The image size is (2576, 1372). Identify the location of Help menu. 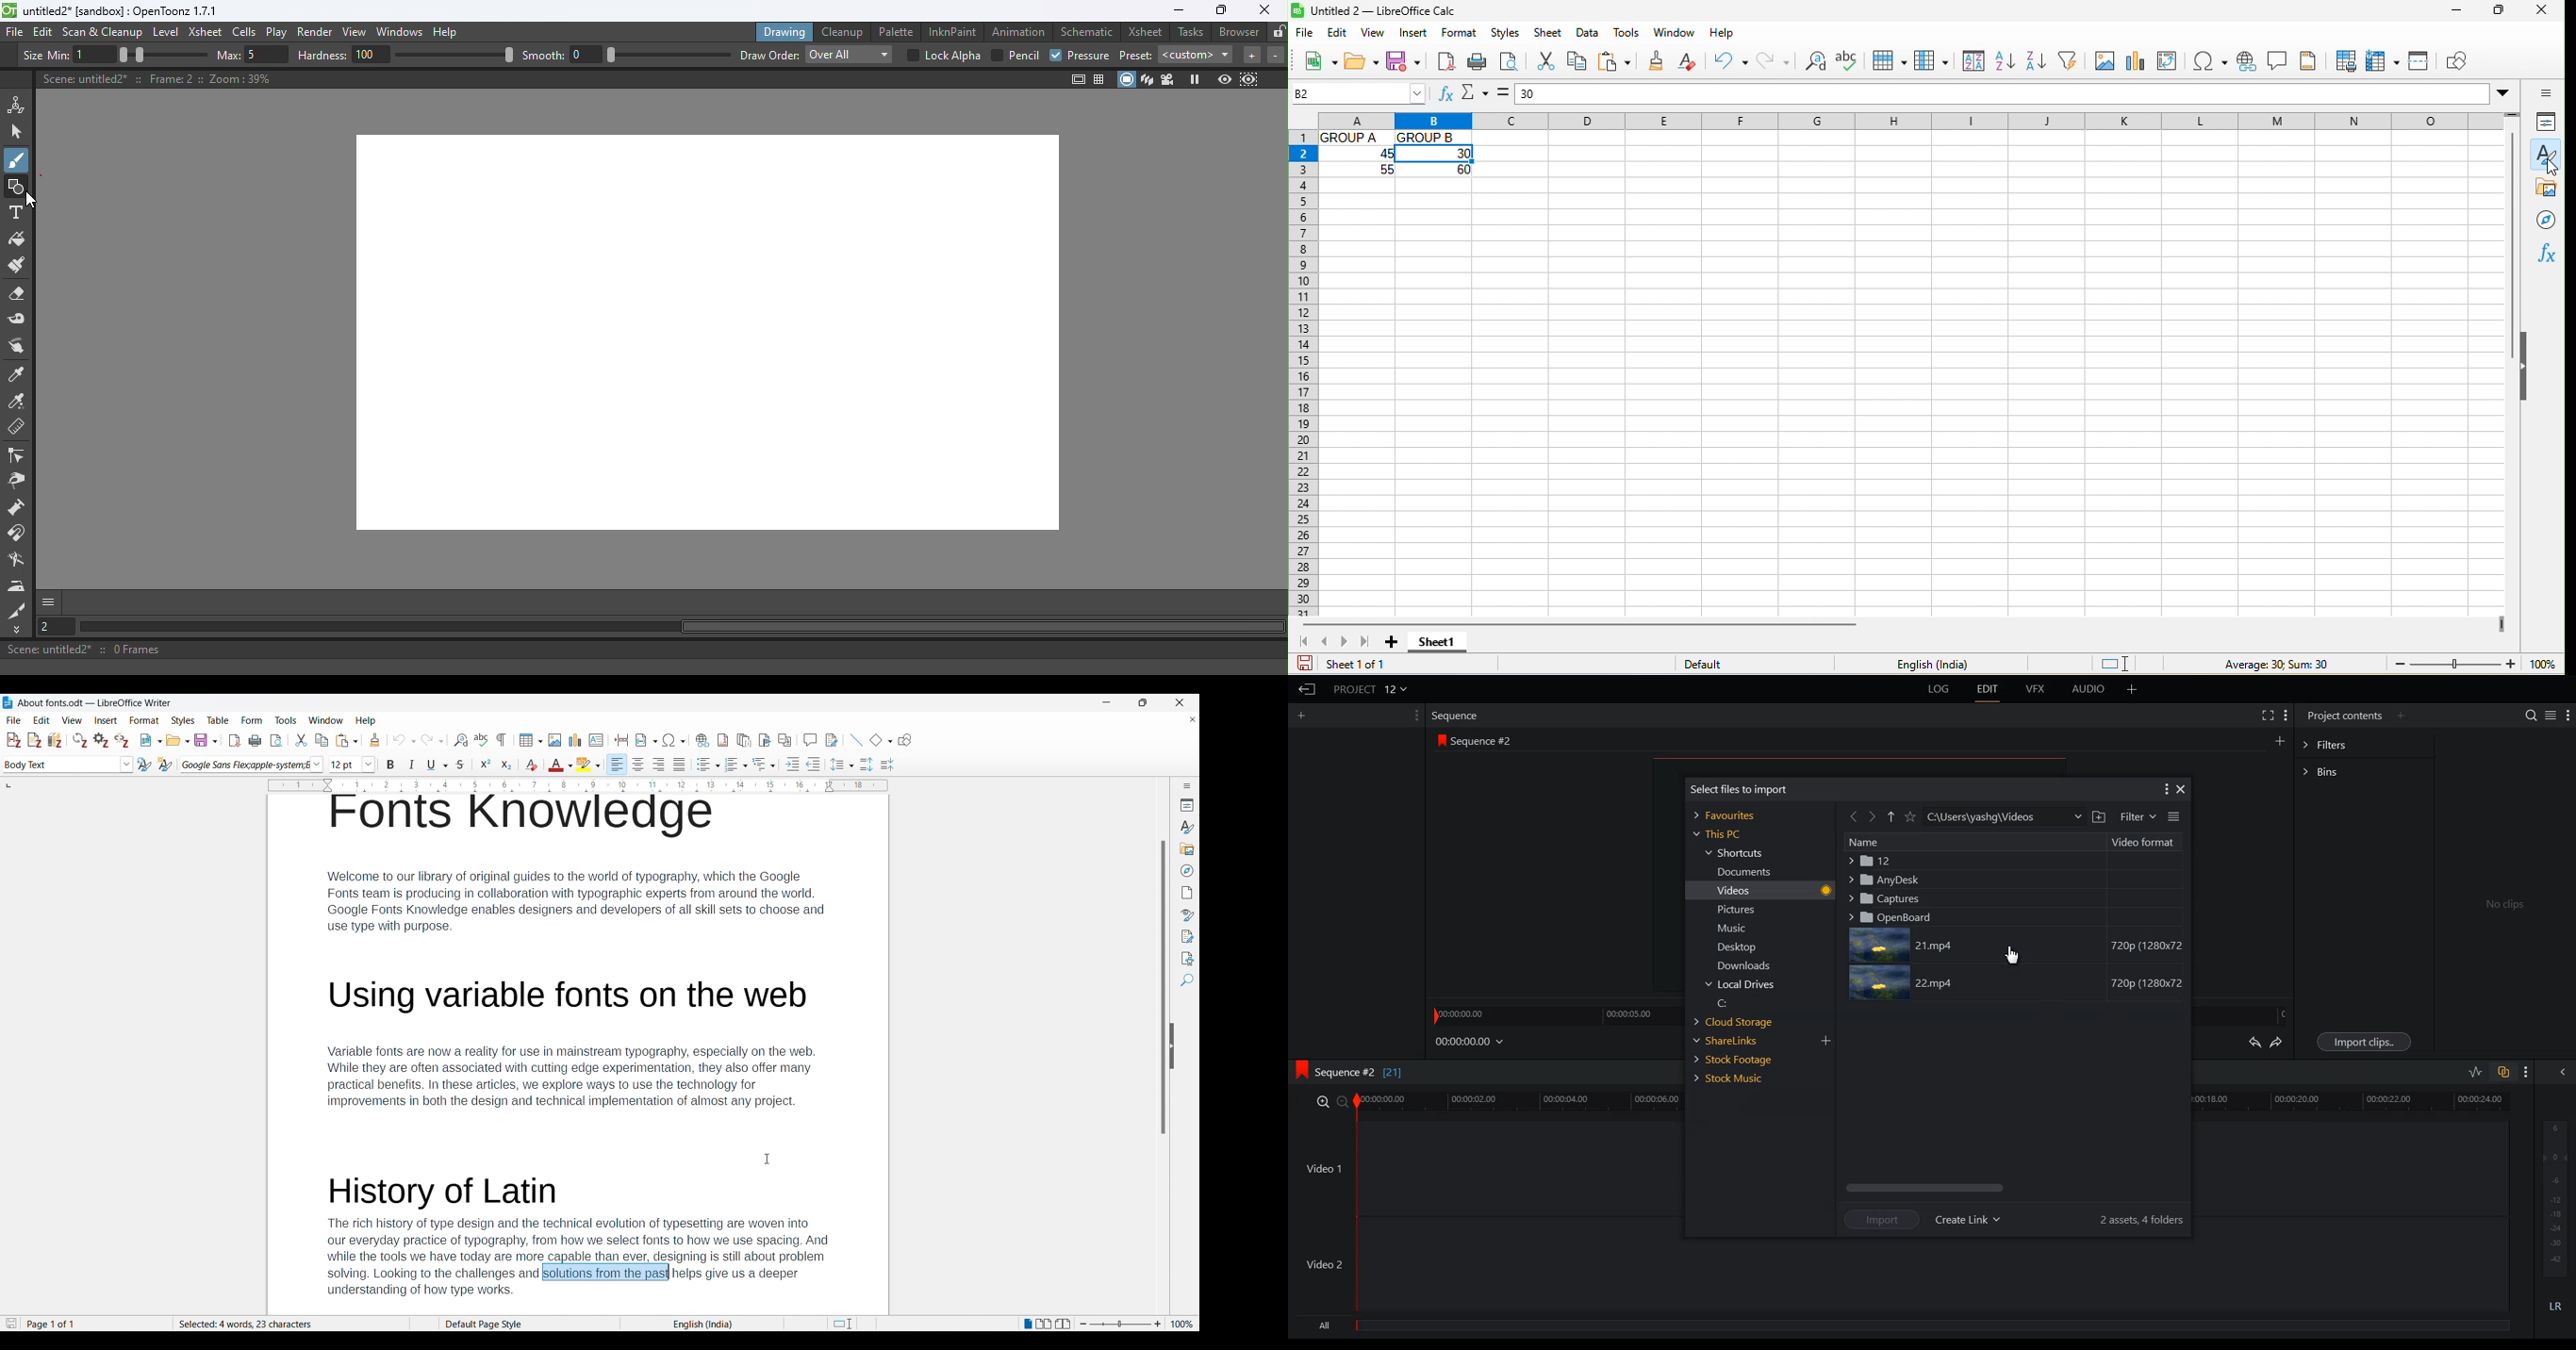
(366, 721).